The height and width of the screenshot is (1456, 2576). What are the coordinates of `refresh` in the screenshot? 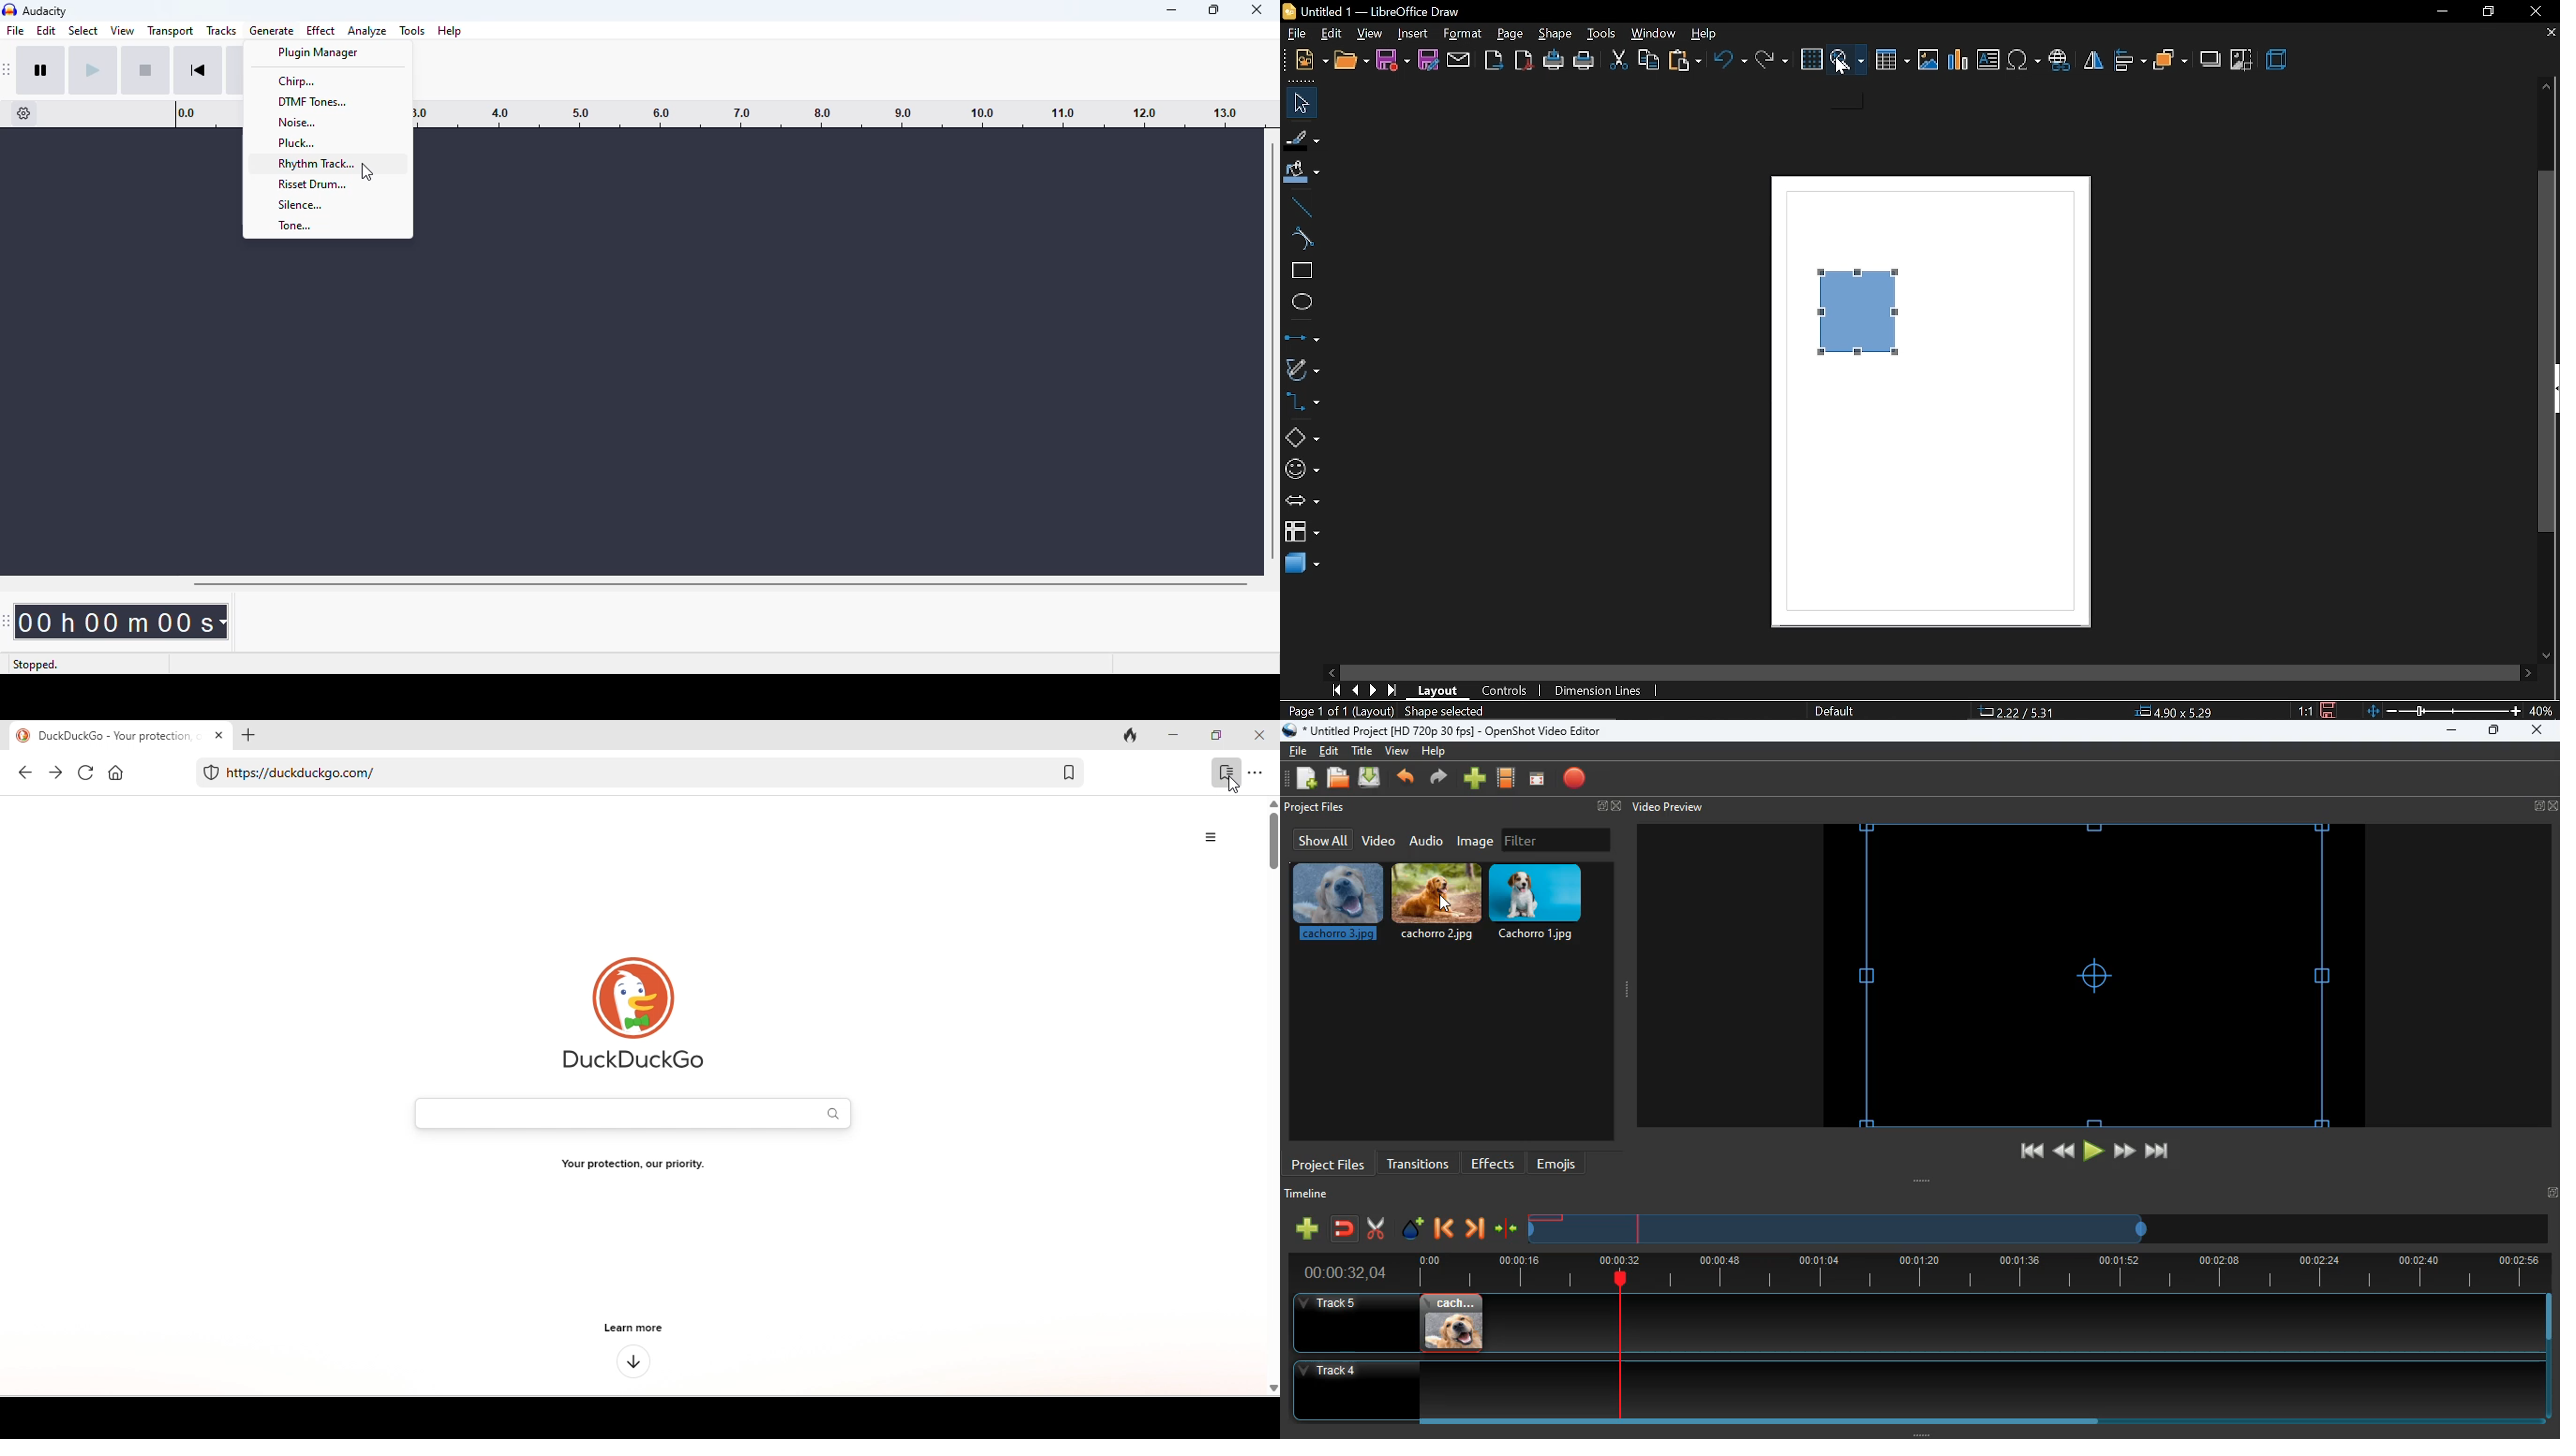 It's located at (84, 774).